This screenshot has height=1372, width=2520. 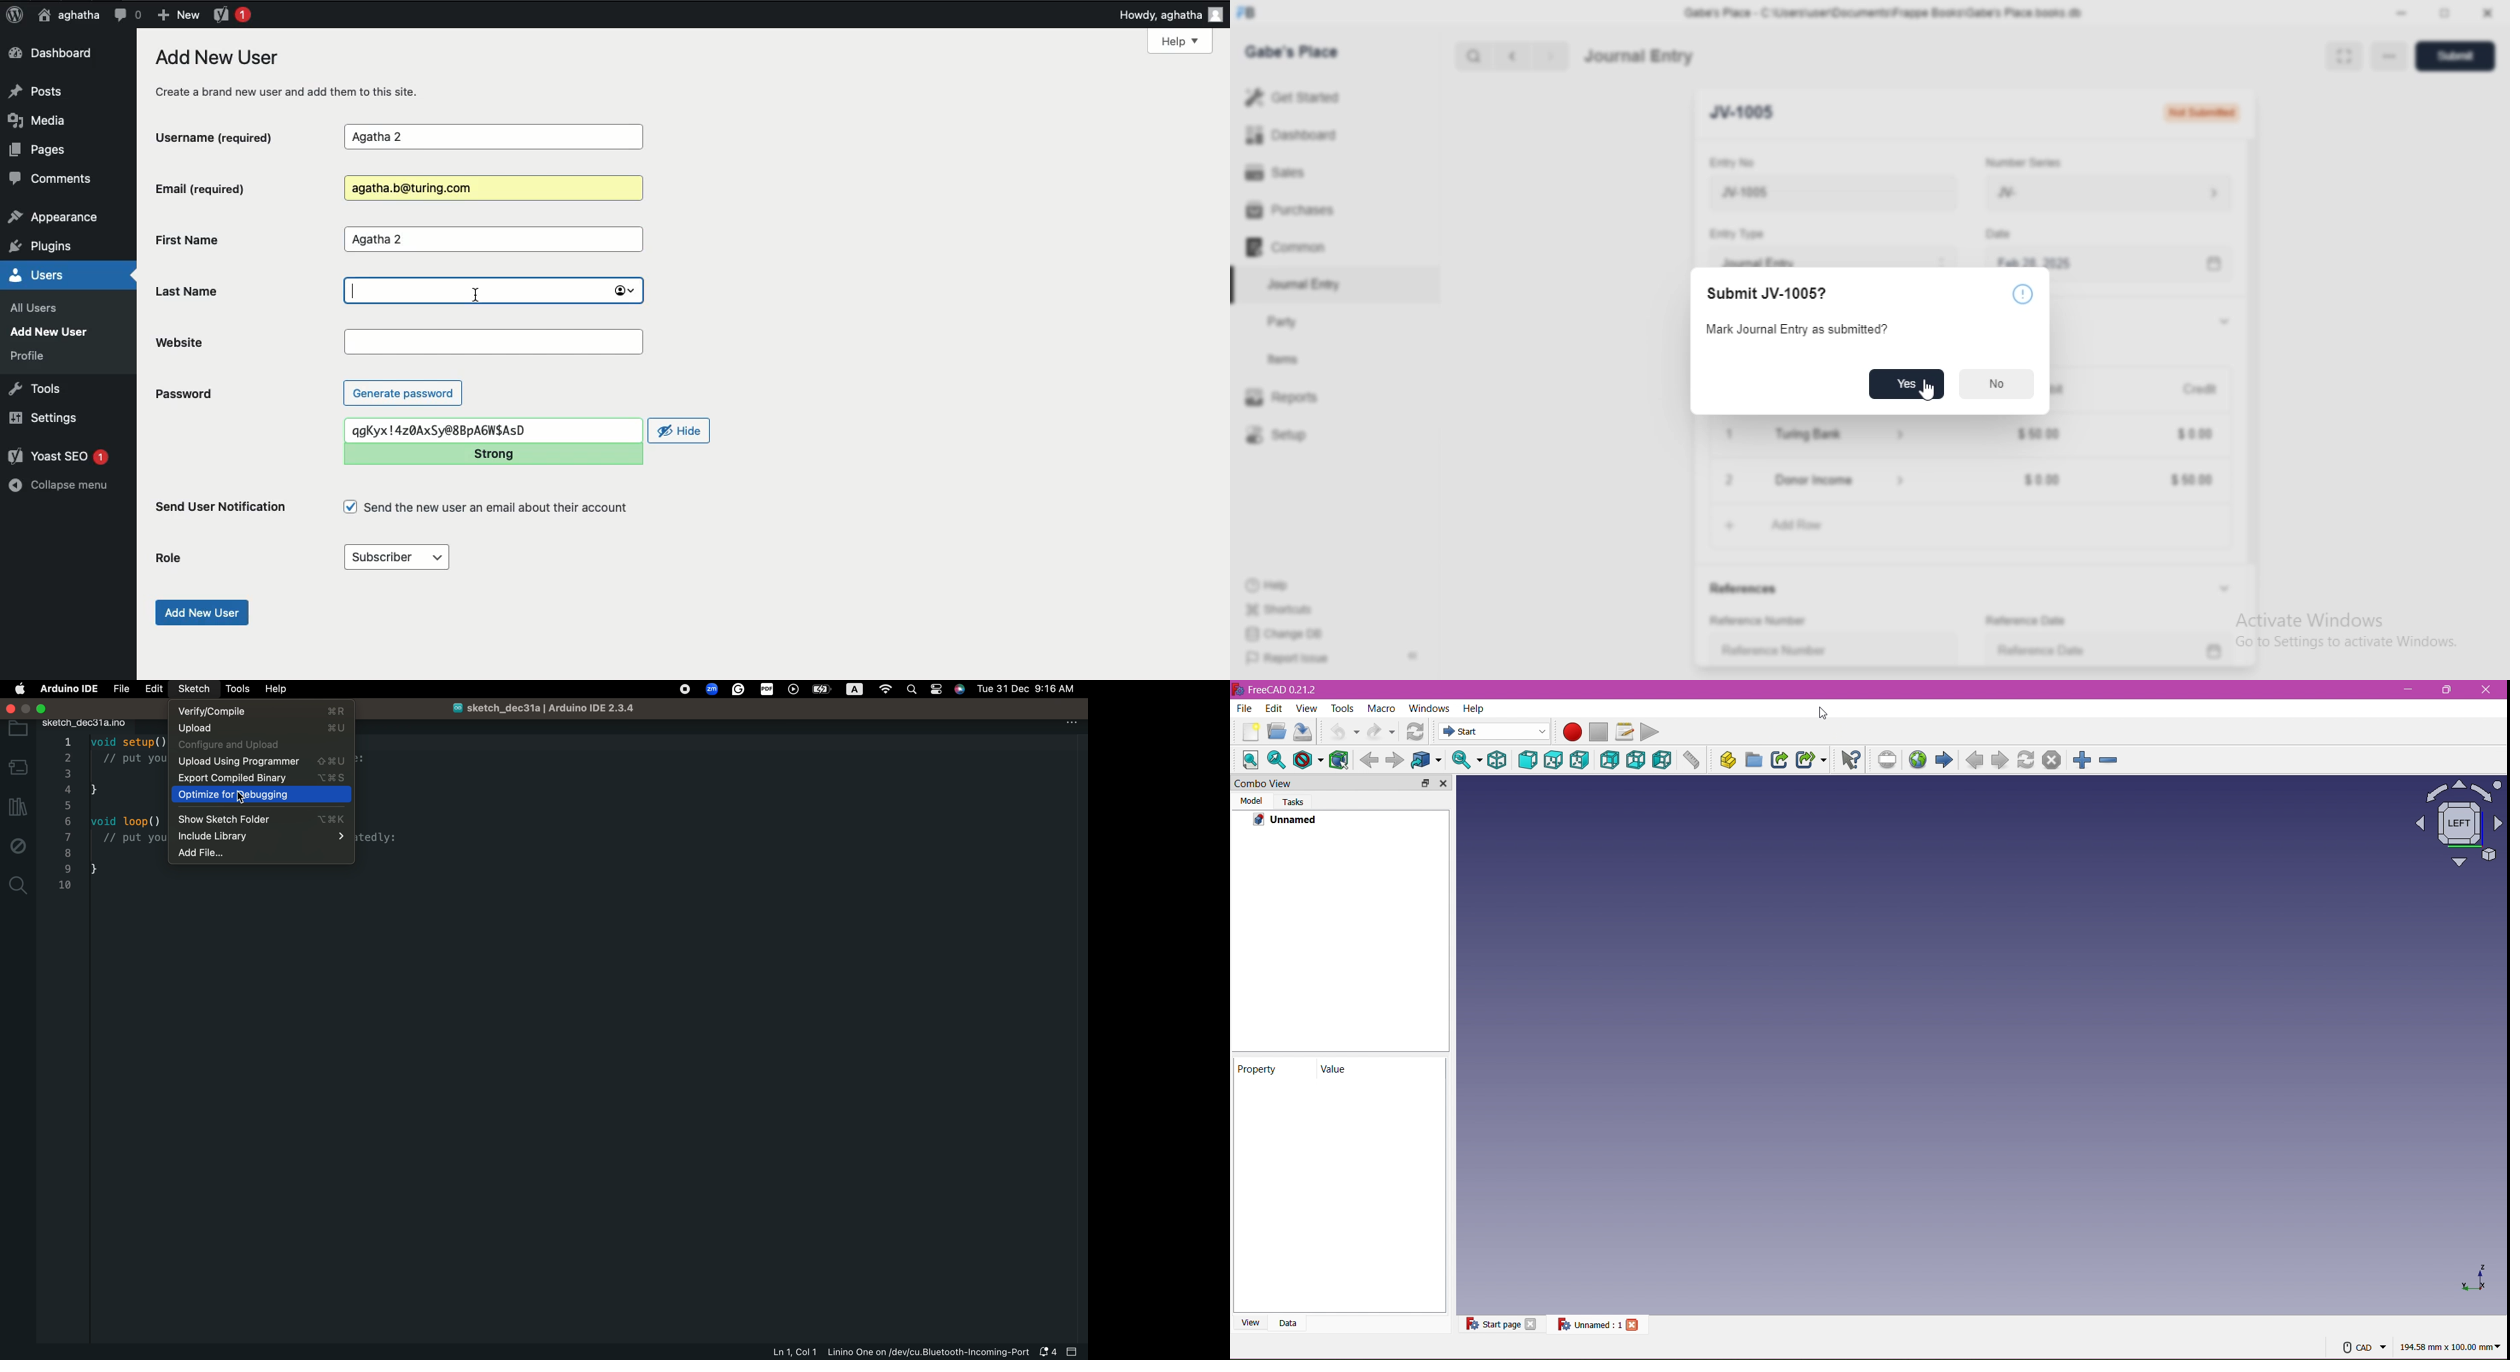 What do you see at coordinates (1997, 384) in the screenshot?
I see `no` at bounding box center [1997, 384].